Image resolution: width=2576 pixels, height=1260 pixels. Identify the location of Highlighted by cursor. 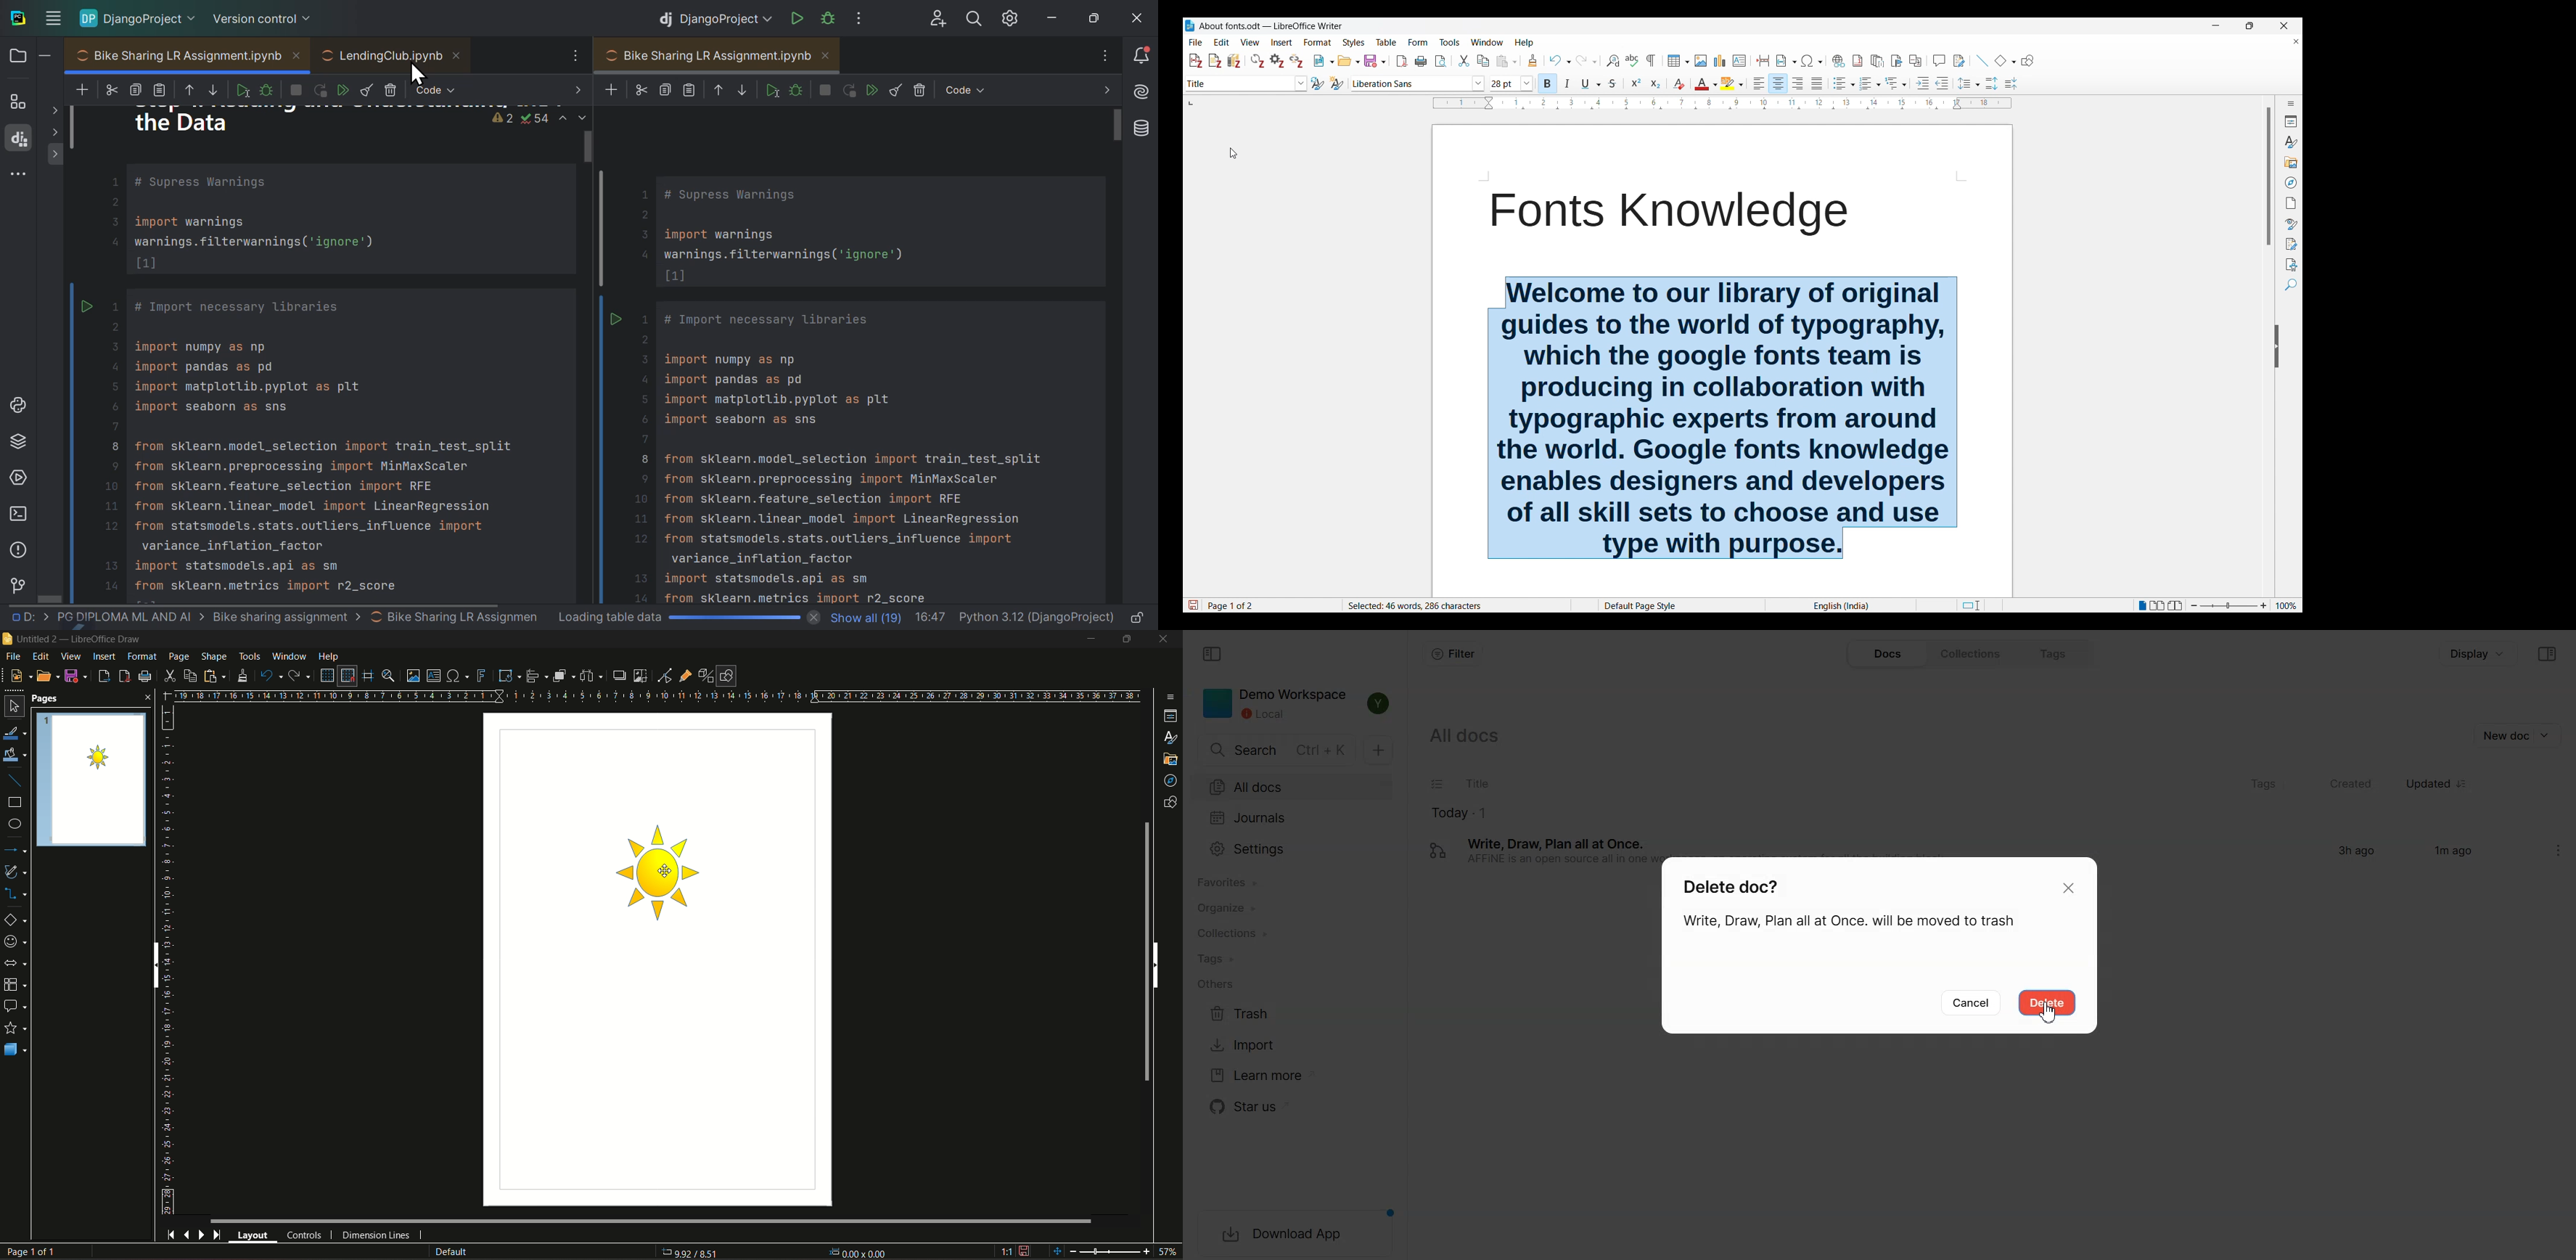
(1301, 83).